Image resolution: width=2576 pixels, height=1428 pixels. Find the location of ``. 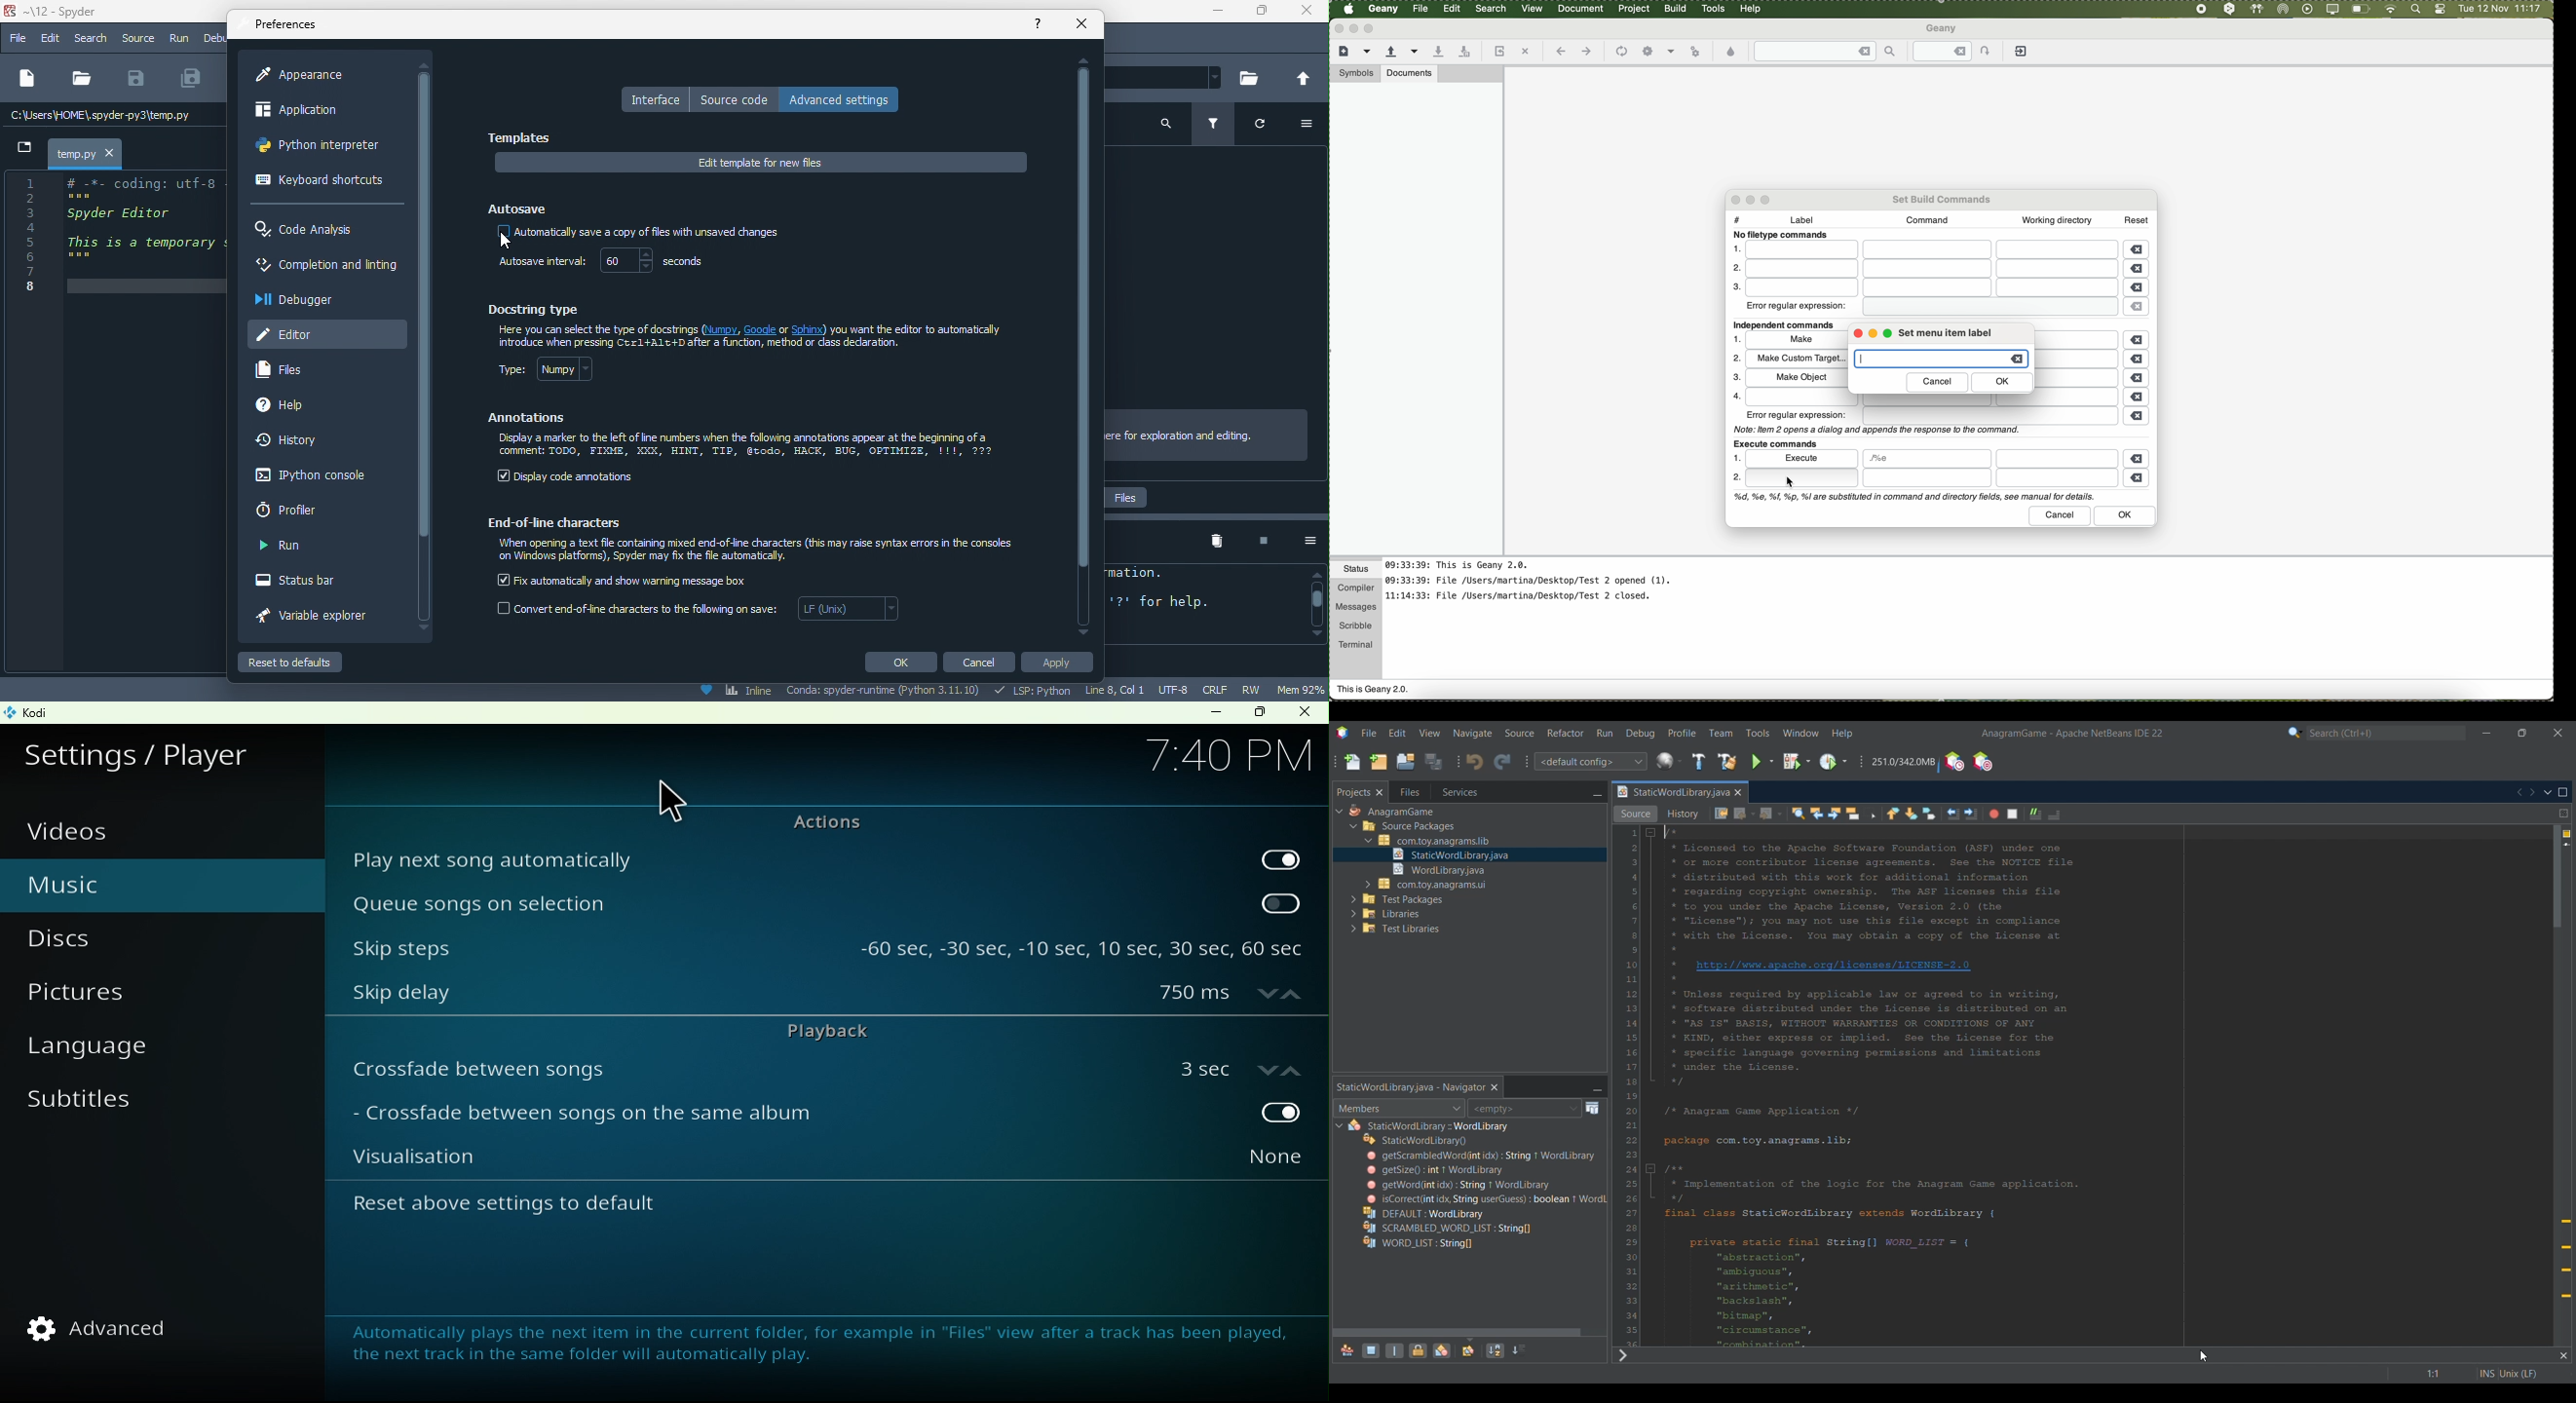

 is located at coordinates (1306, 78).